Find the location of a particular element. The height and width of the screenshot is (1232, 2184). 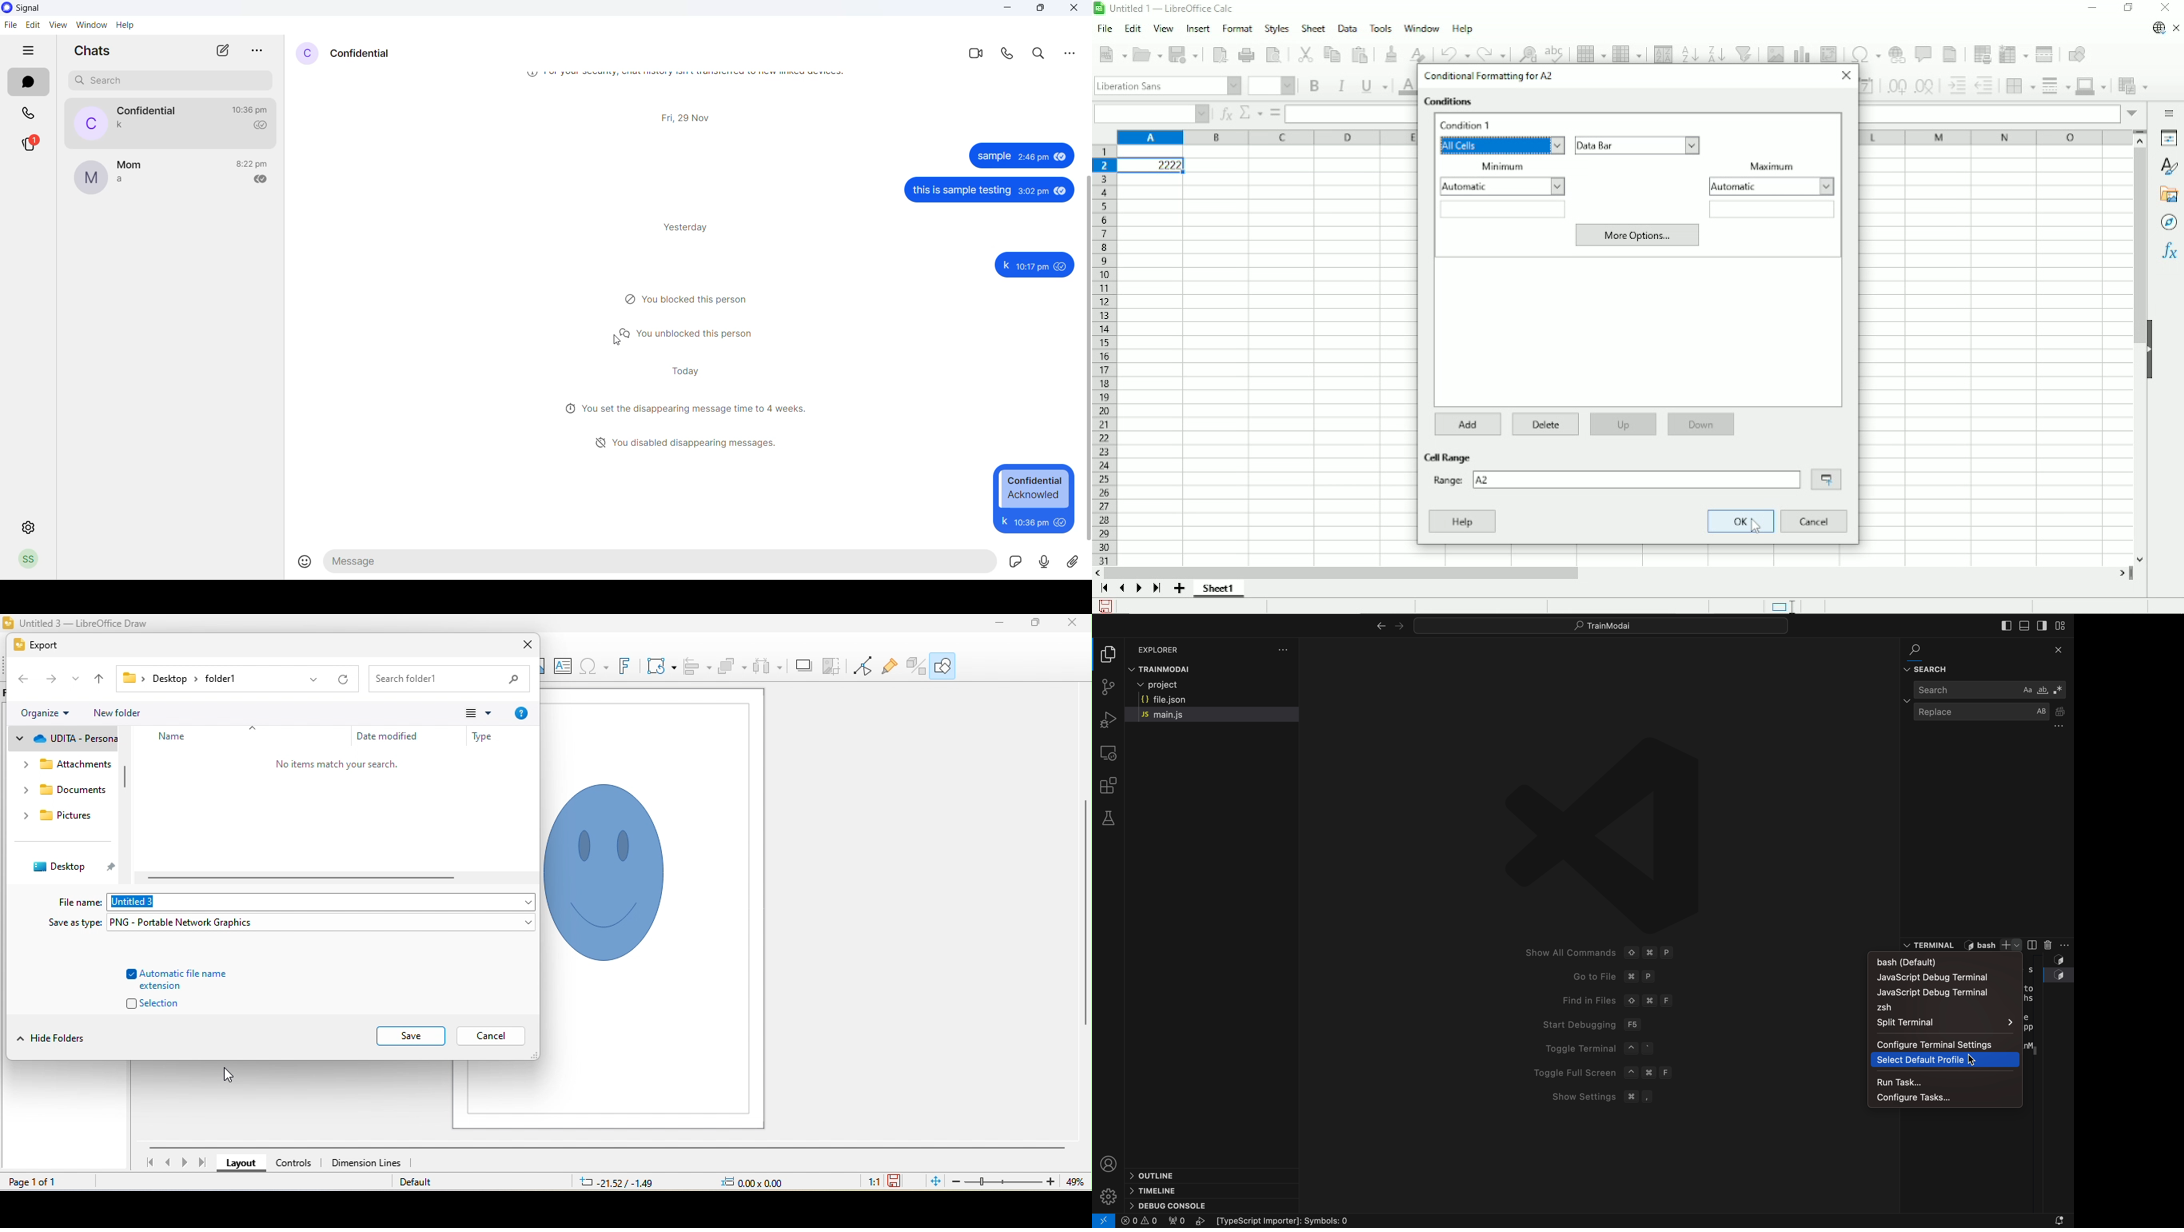

first slide is located at coordinates (153, 1162).